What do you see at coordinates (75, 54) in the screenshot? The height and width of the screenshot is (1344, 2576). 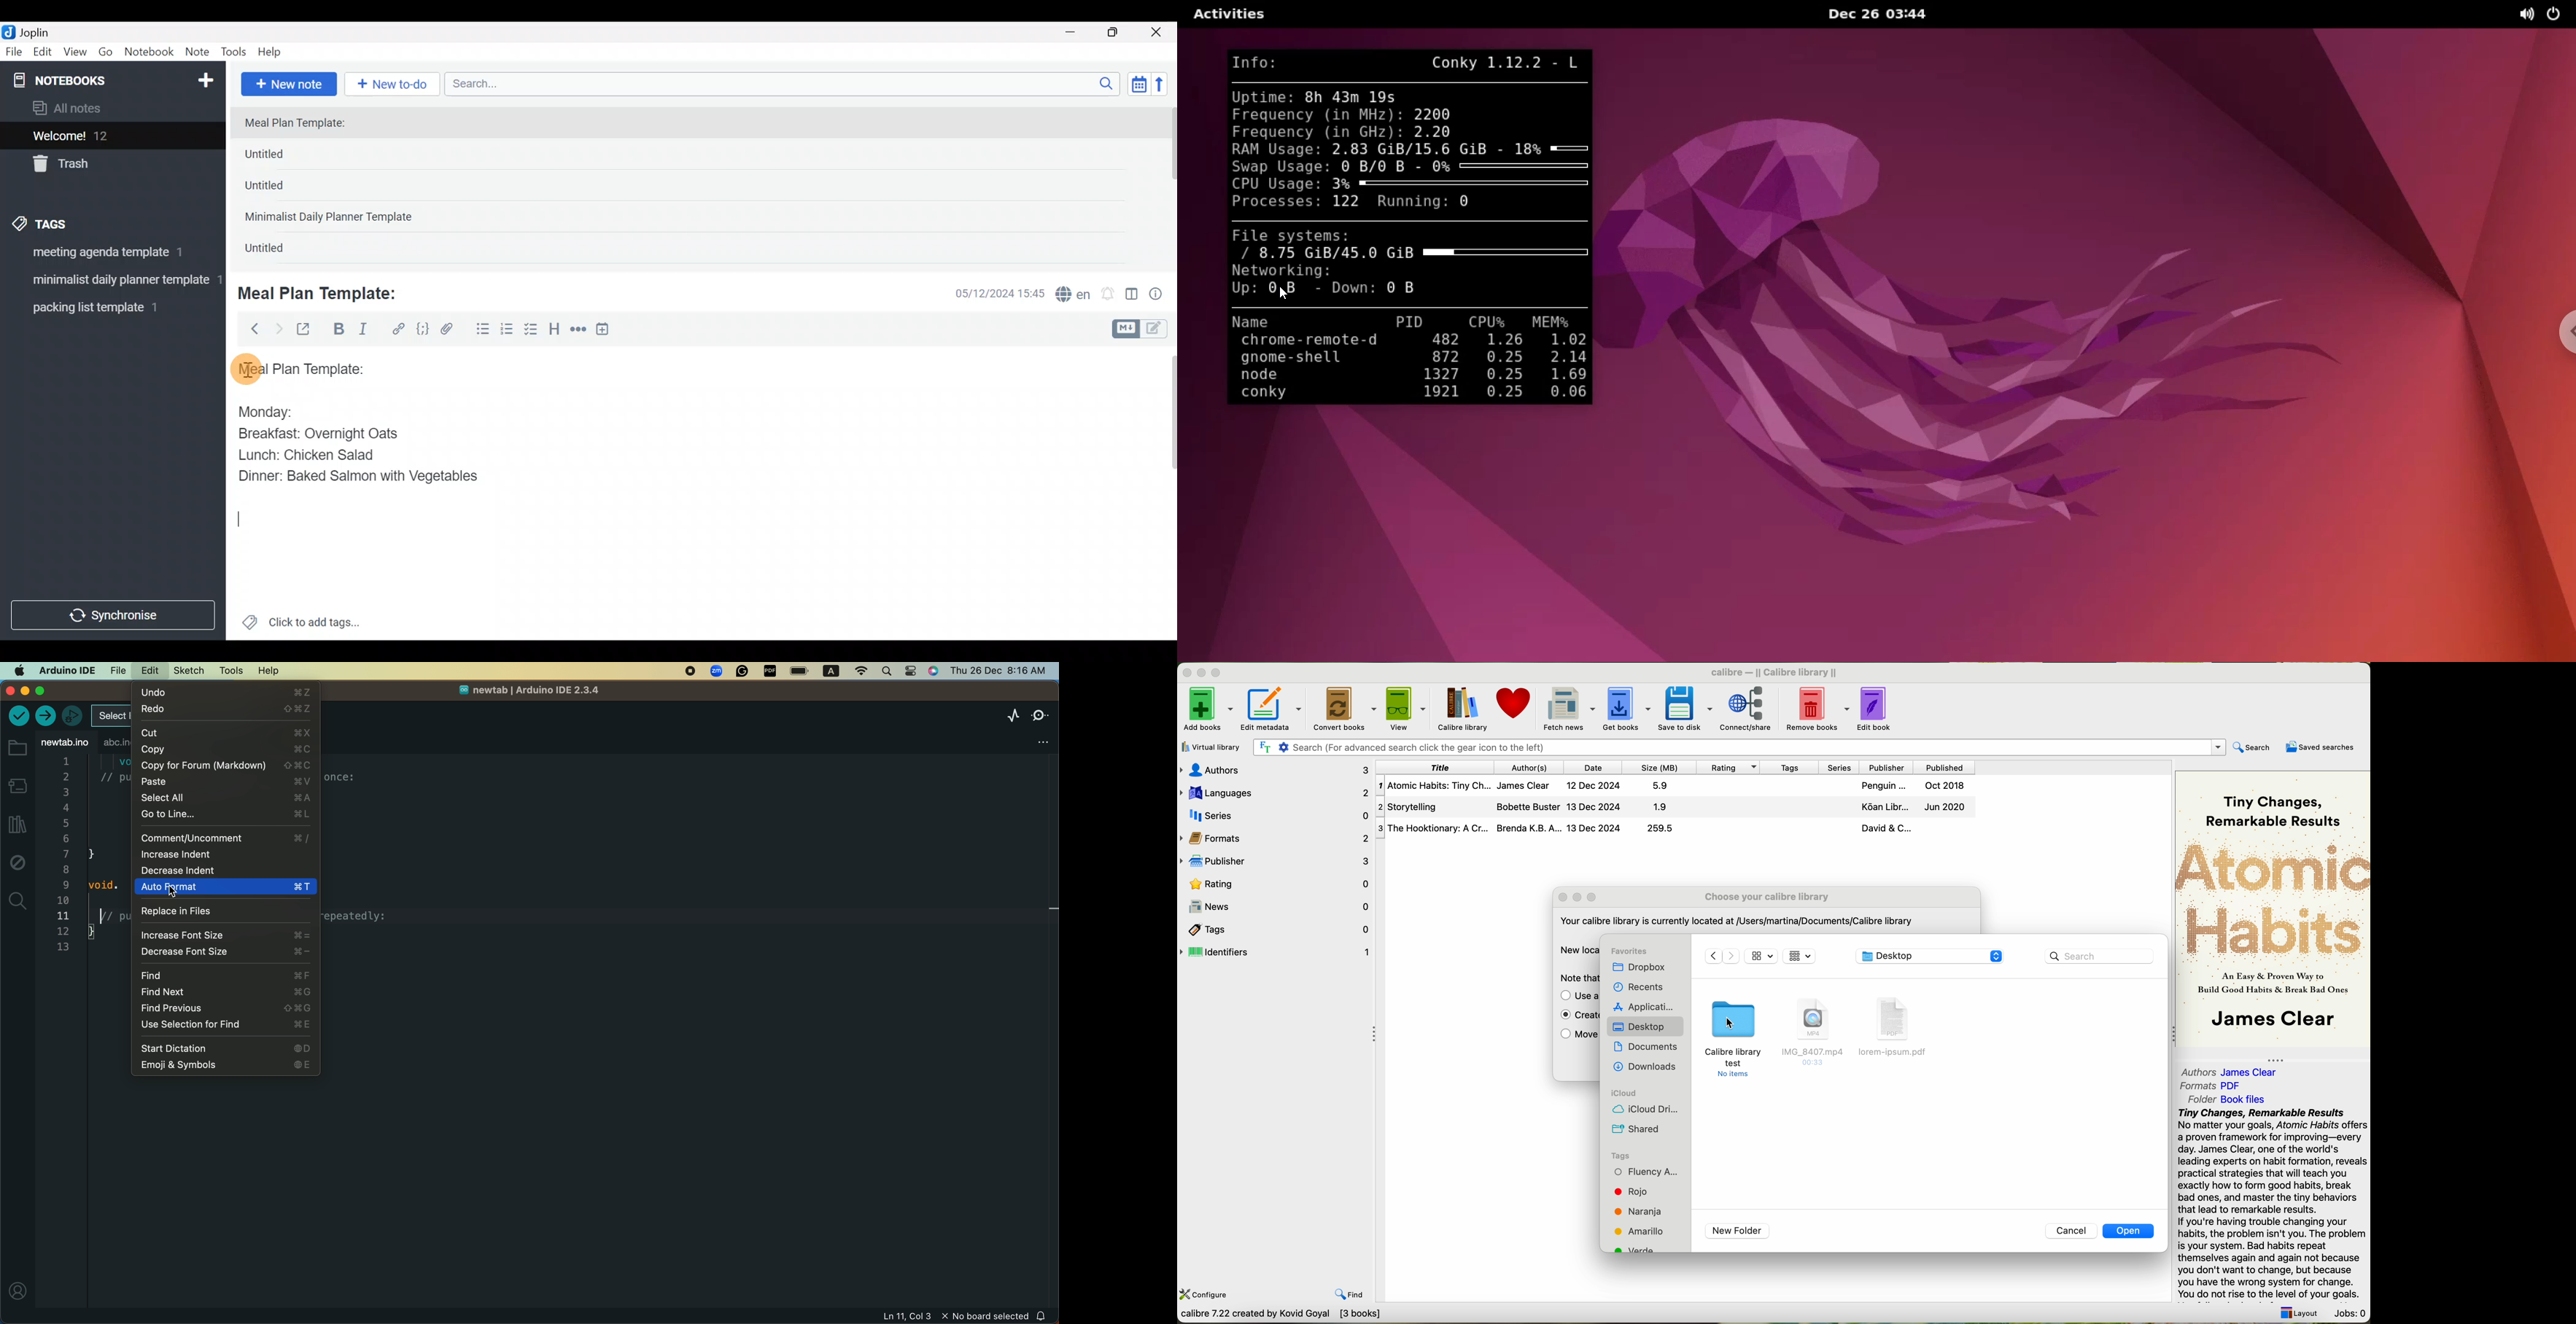 I see `View` at bounding box center [75, 54].